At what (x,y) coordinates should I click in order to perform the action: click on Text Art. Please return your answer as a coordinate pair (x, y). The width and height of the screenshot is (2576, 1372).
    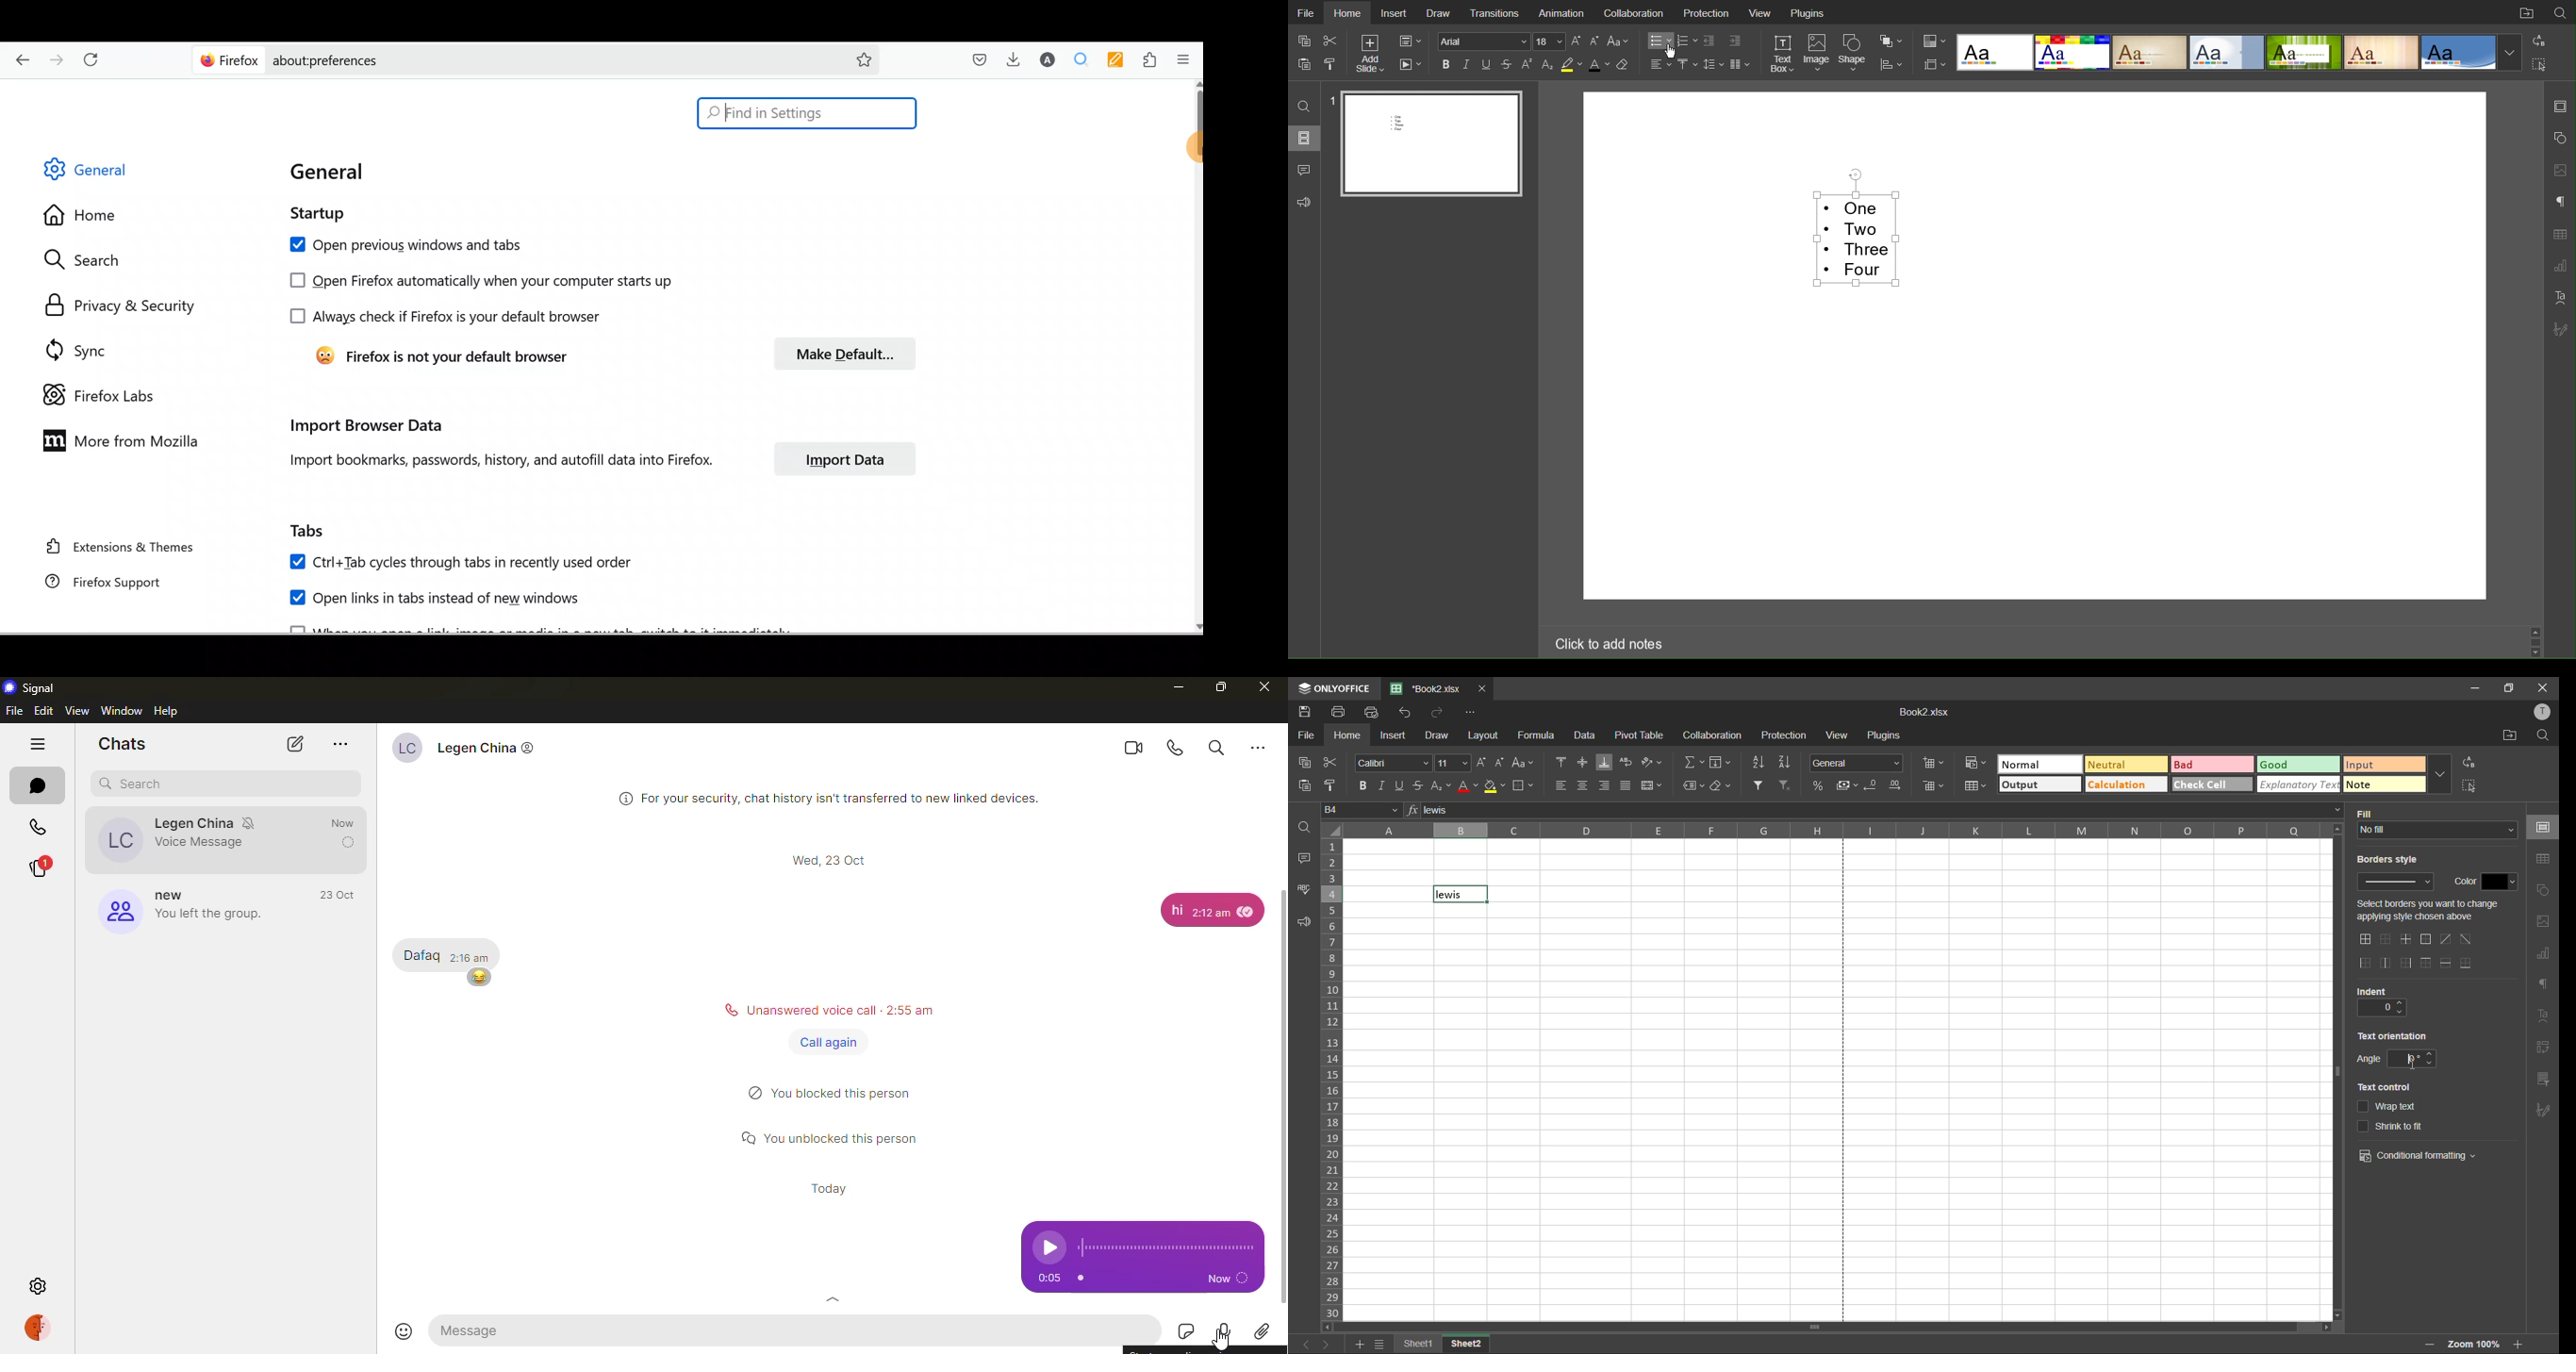
    Looking at the image, I should click on (2559, 297).